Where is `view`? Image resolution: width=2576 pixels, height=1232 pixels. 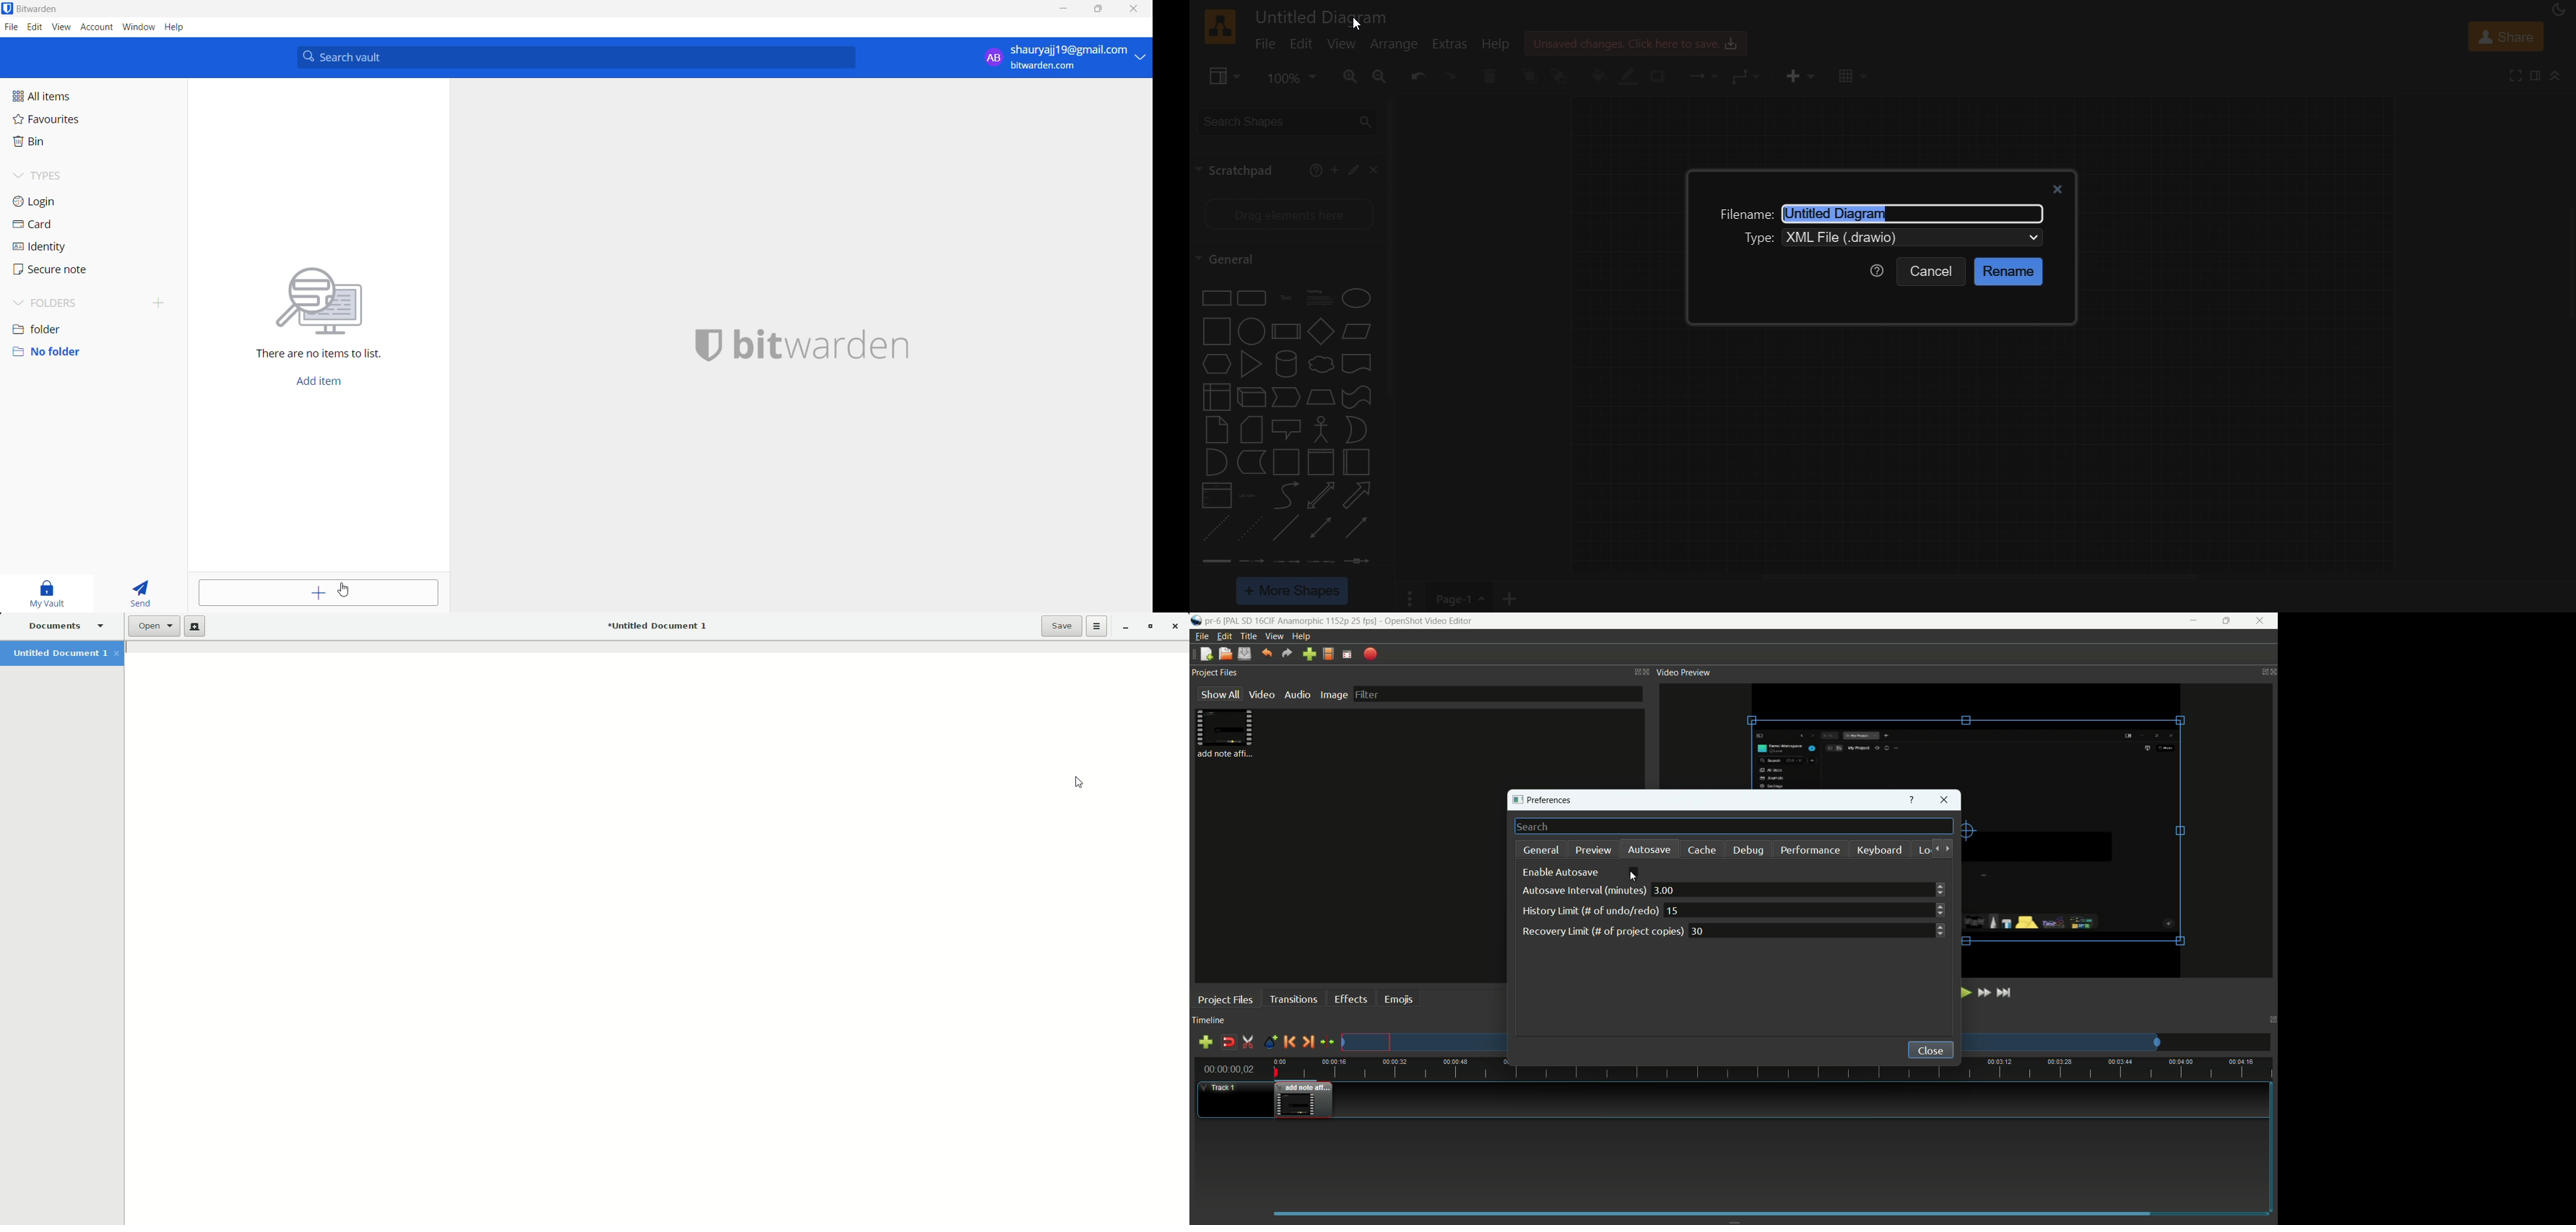 view is located at coordinates (59, 28).